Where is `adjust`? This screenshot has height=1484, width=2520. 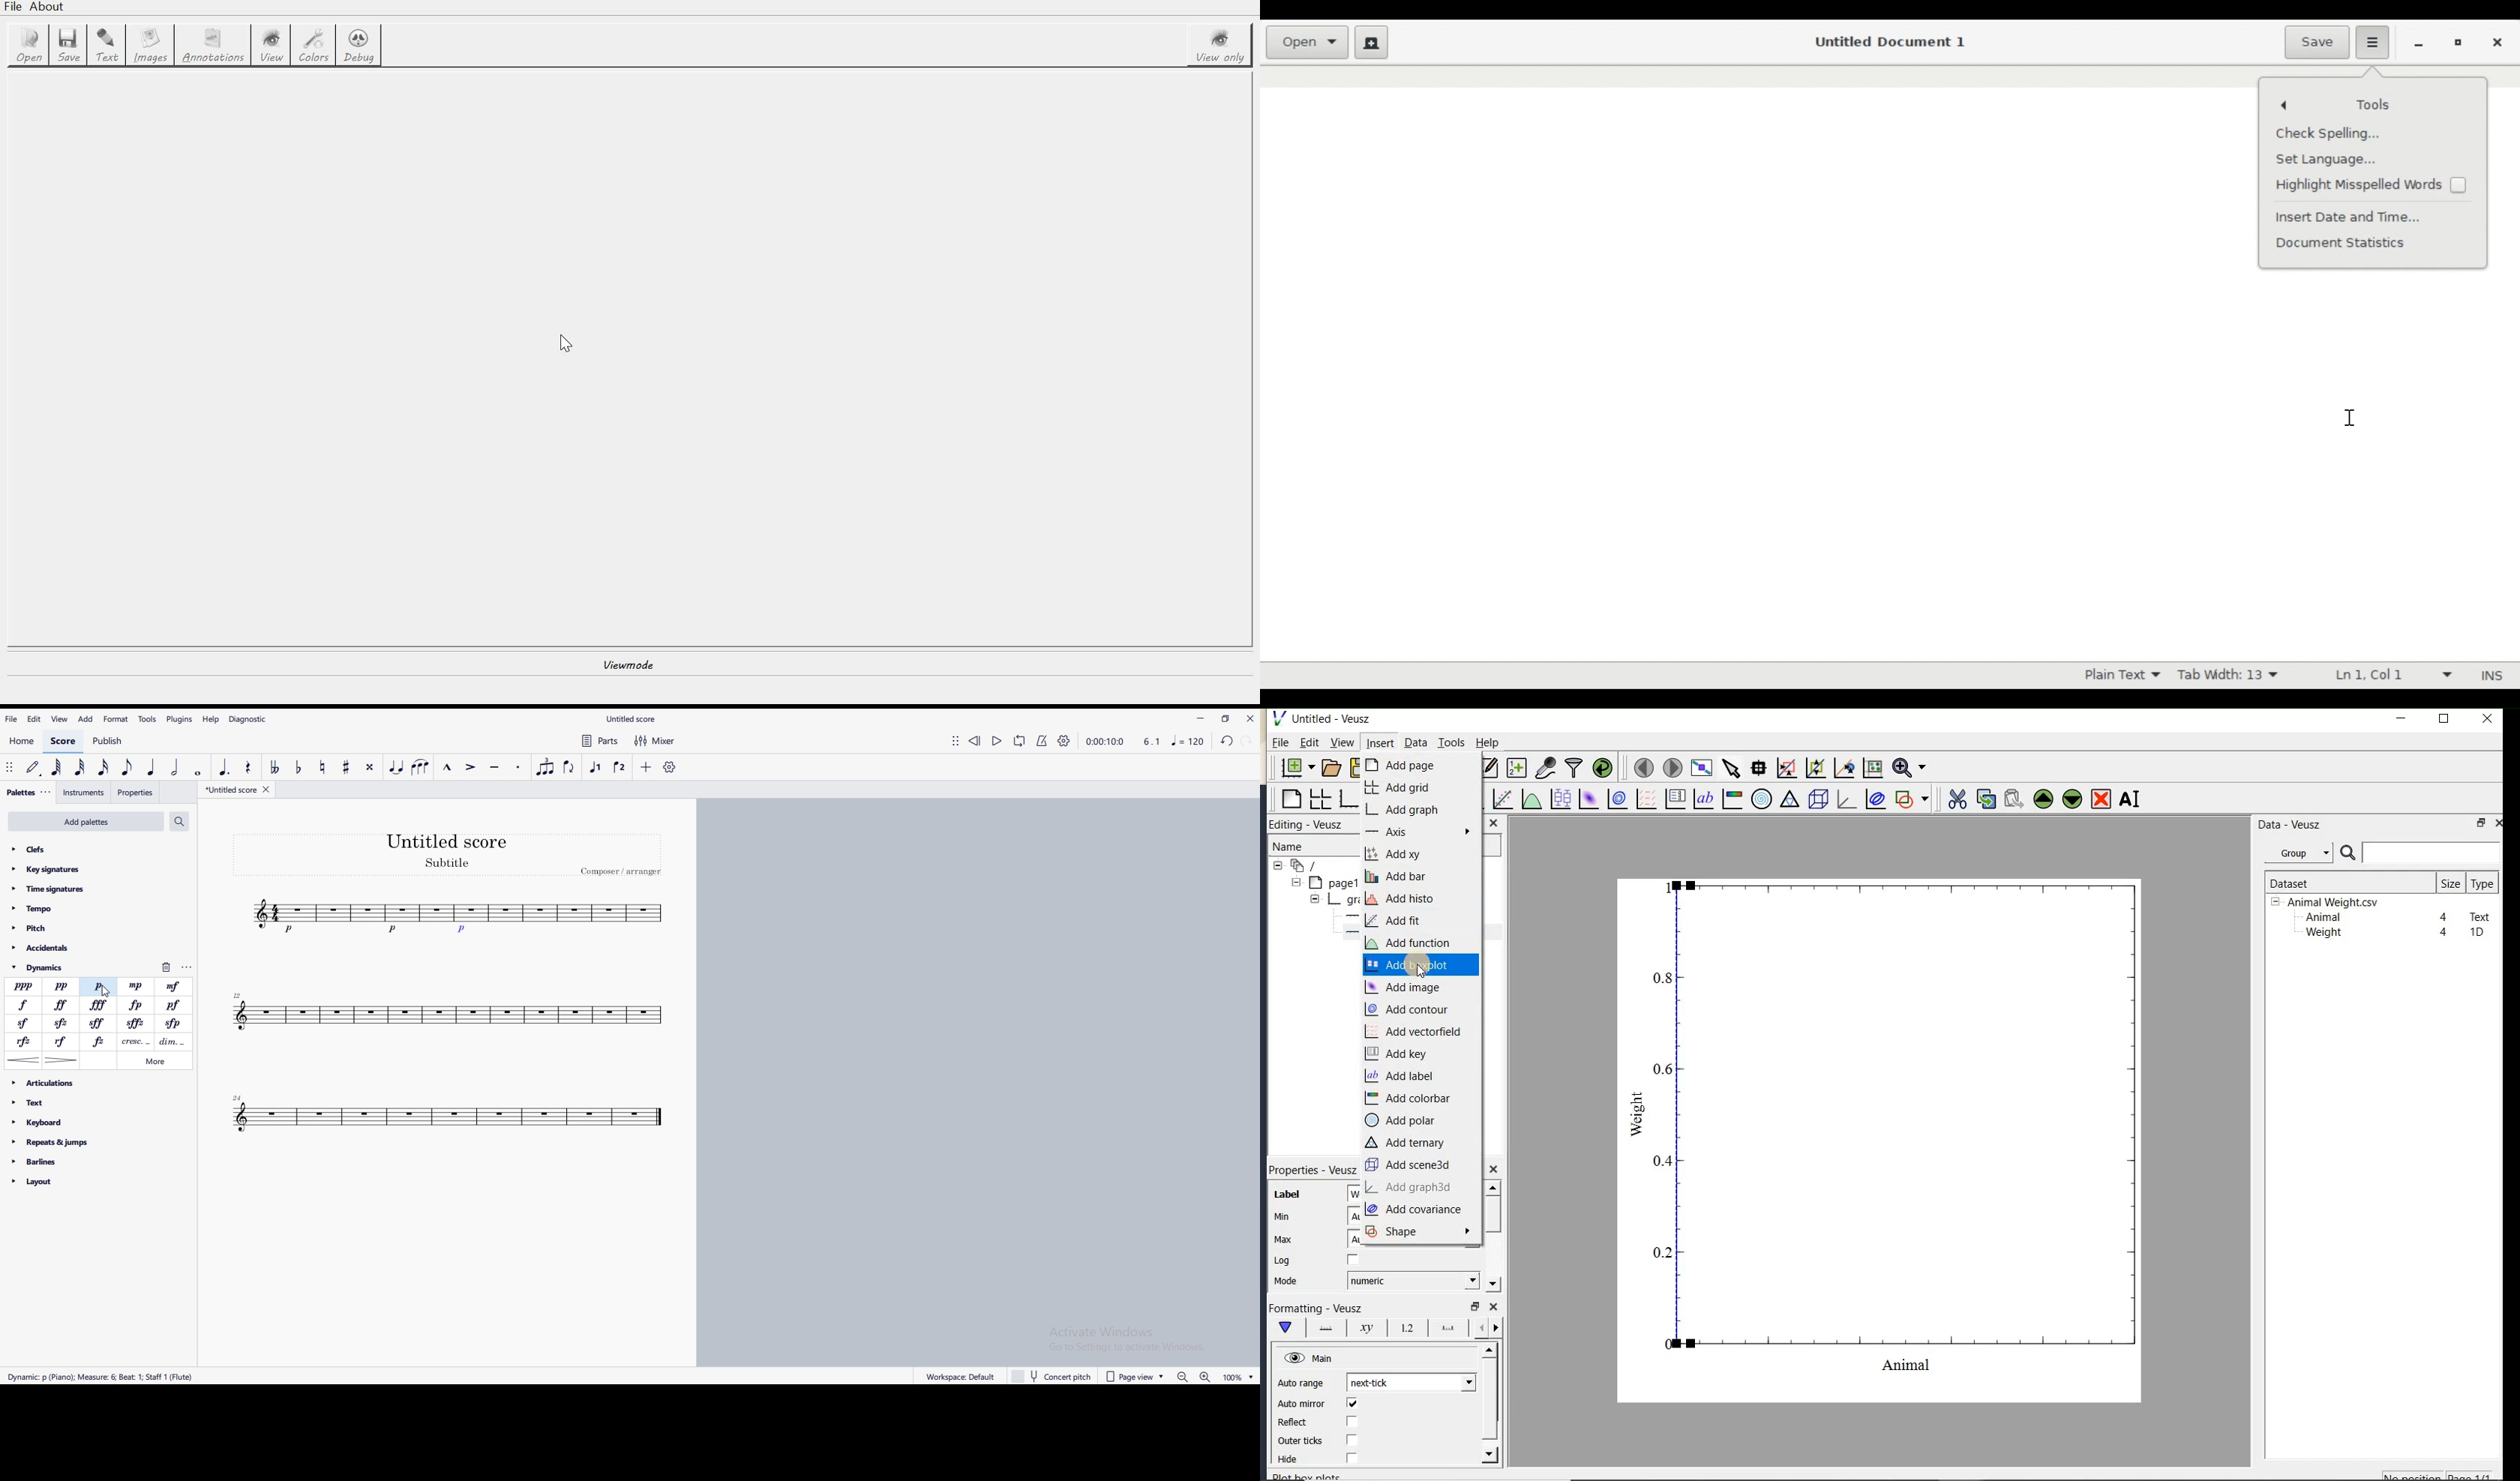
adjust is located at coordinates (956, 740).